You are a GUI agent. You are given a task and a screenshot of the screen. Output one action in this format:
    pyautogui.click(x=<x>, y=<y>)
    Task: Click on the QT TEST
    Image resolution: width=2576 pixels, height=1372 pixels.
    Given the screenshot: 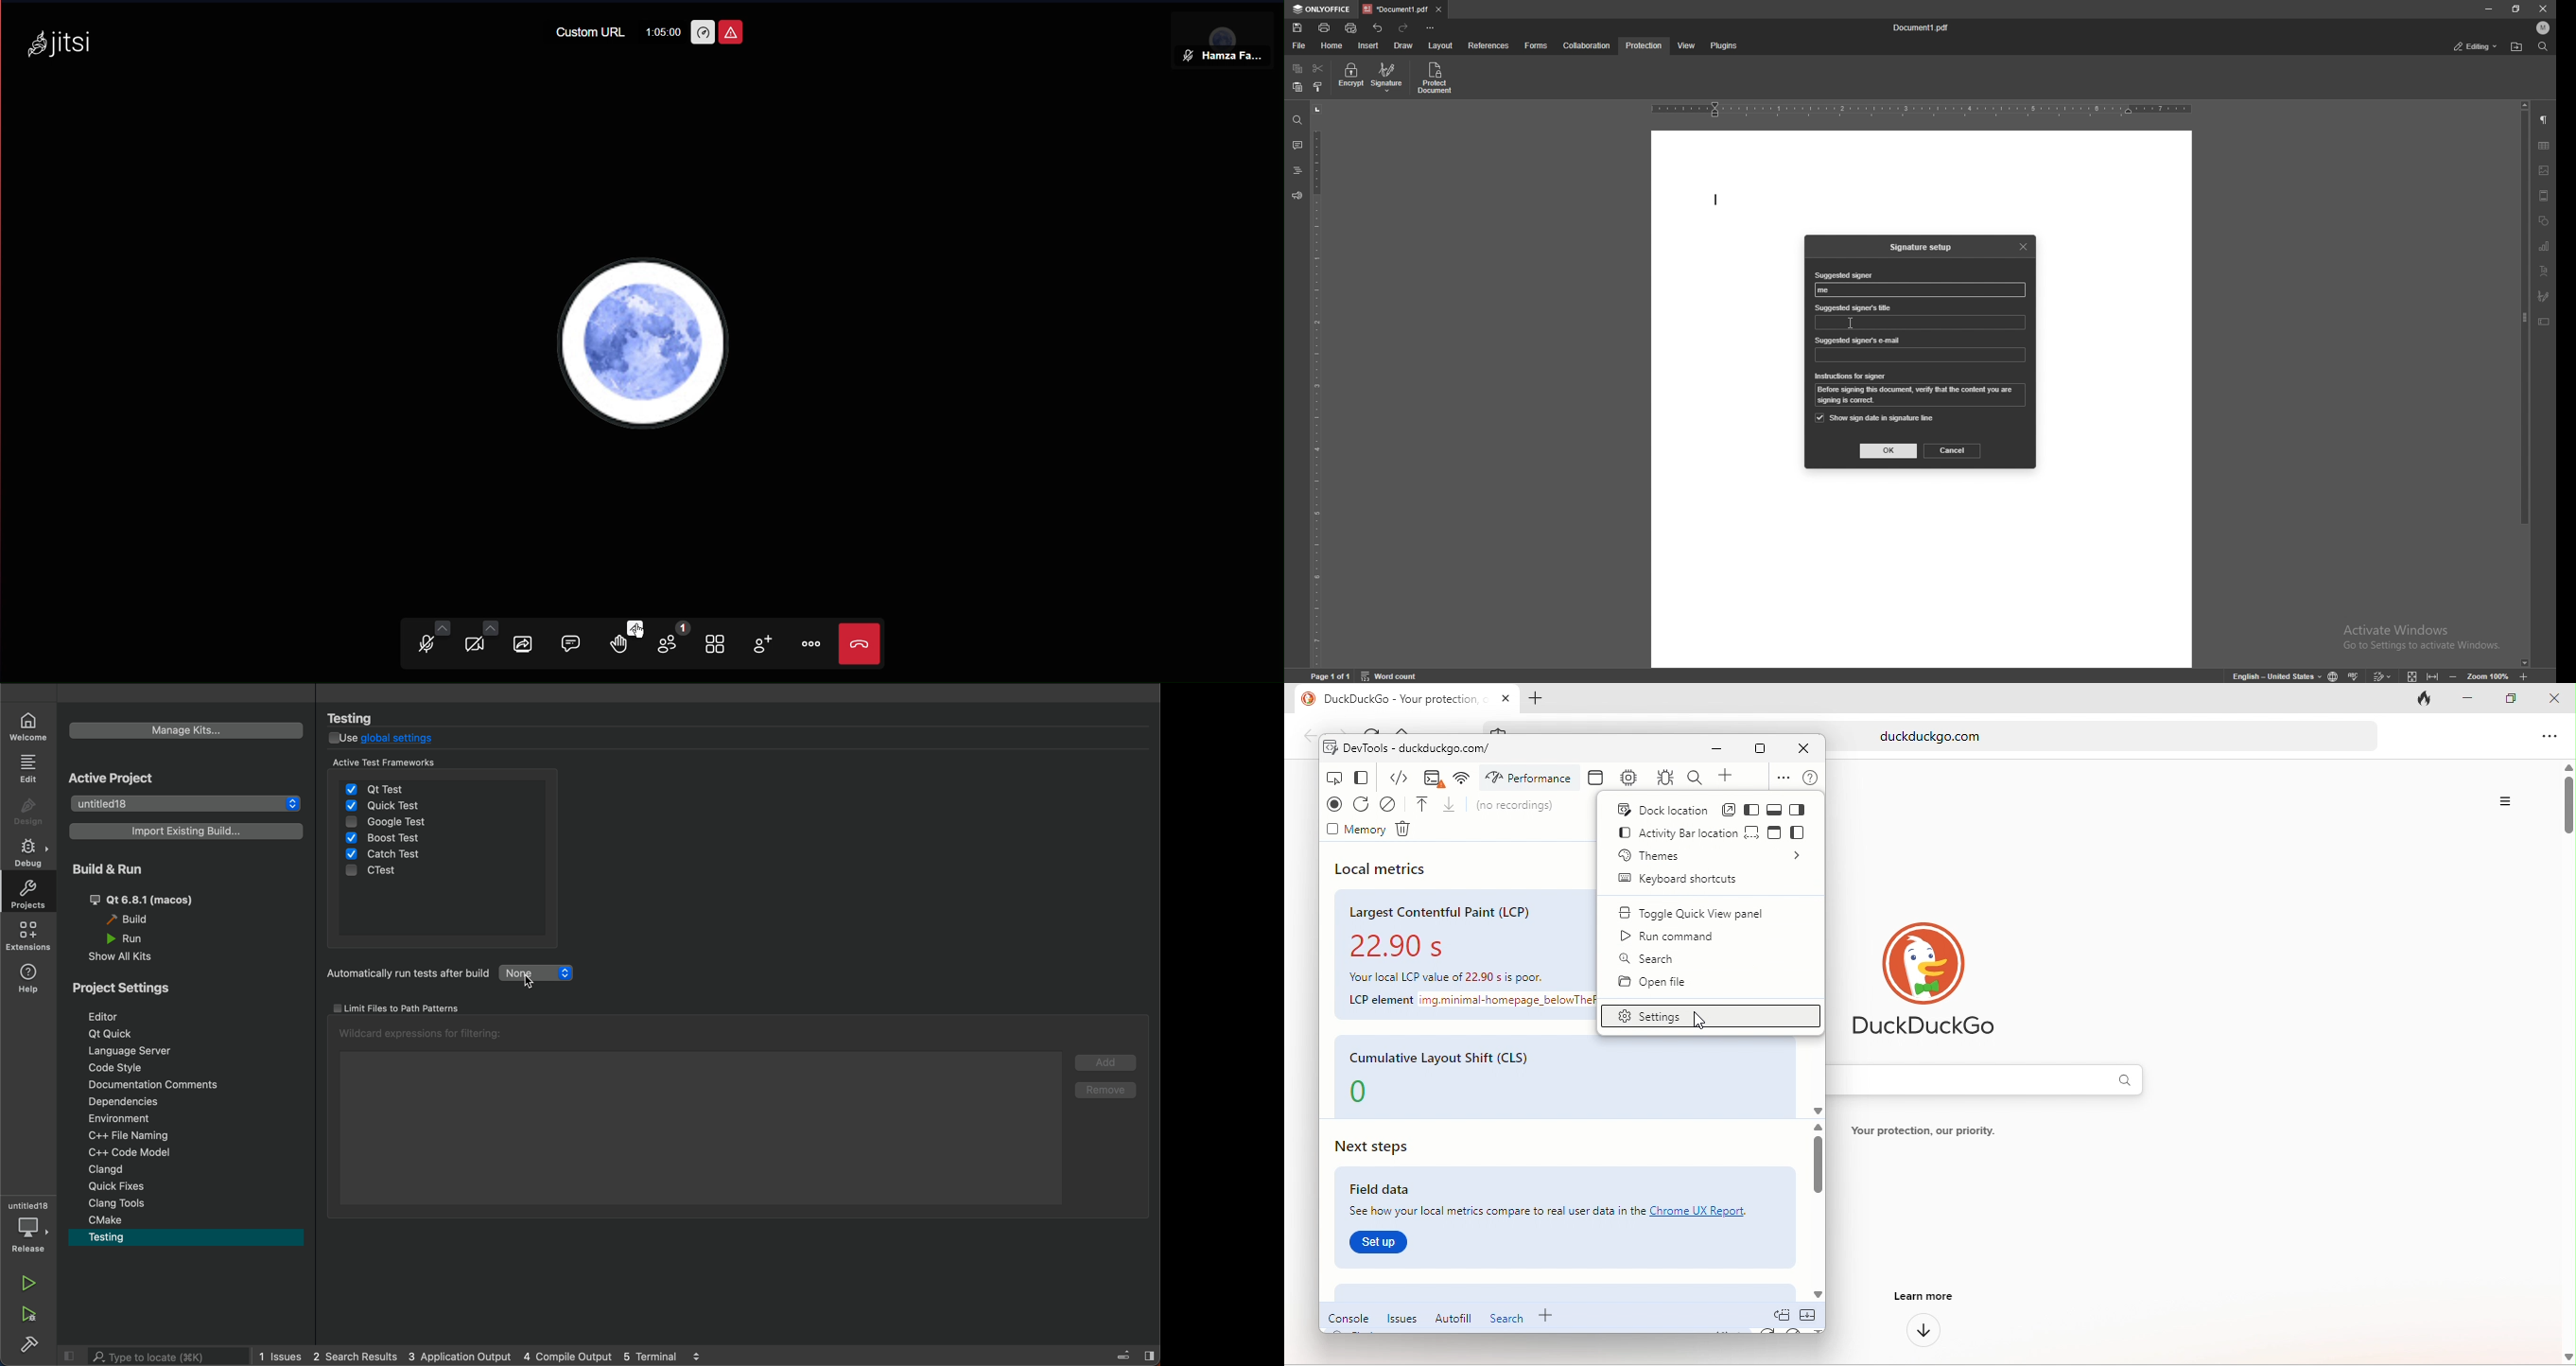 What is the action you would take?
    pyautogui.click(x=380, y=787)
    